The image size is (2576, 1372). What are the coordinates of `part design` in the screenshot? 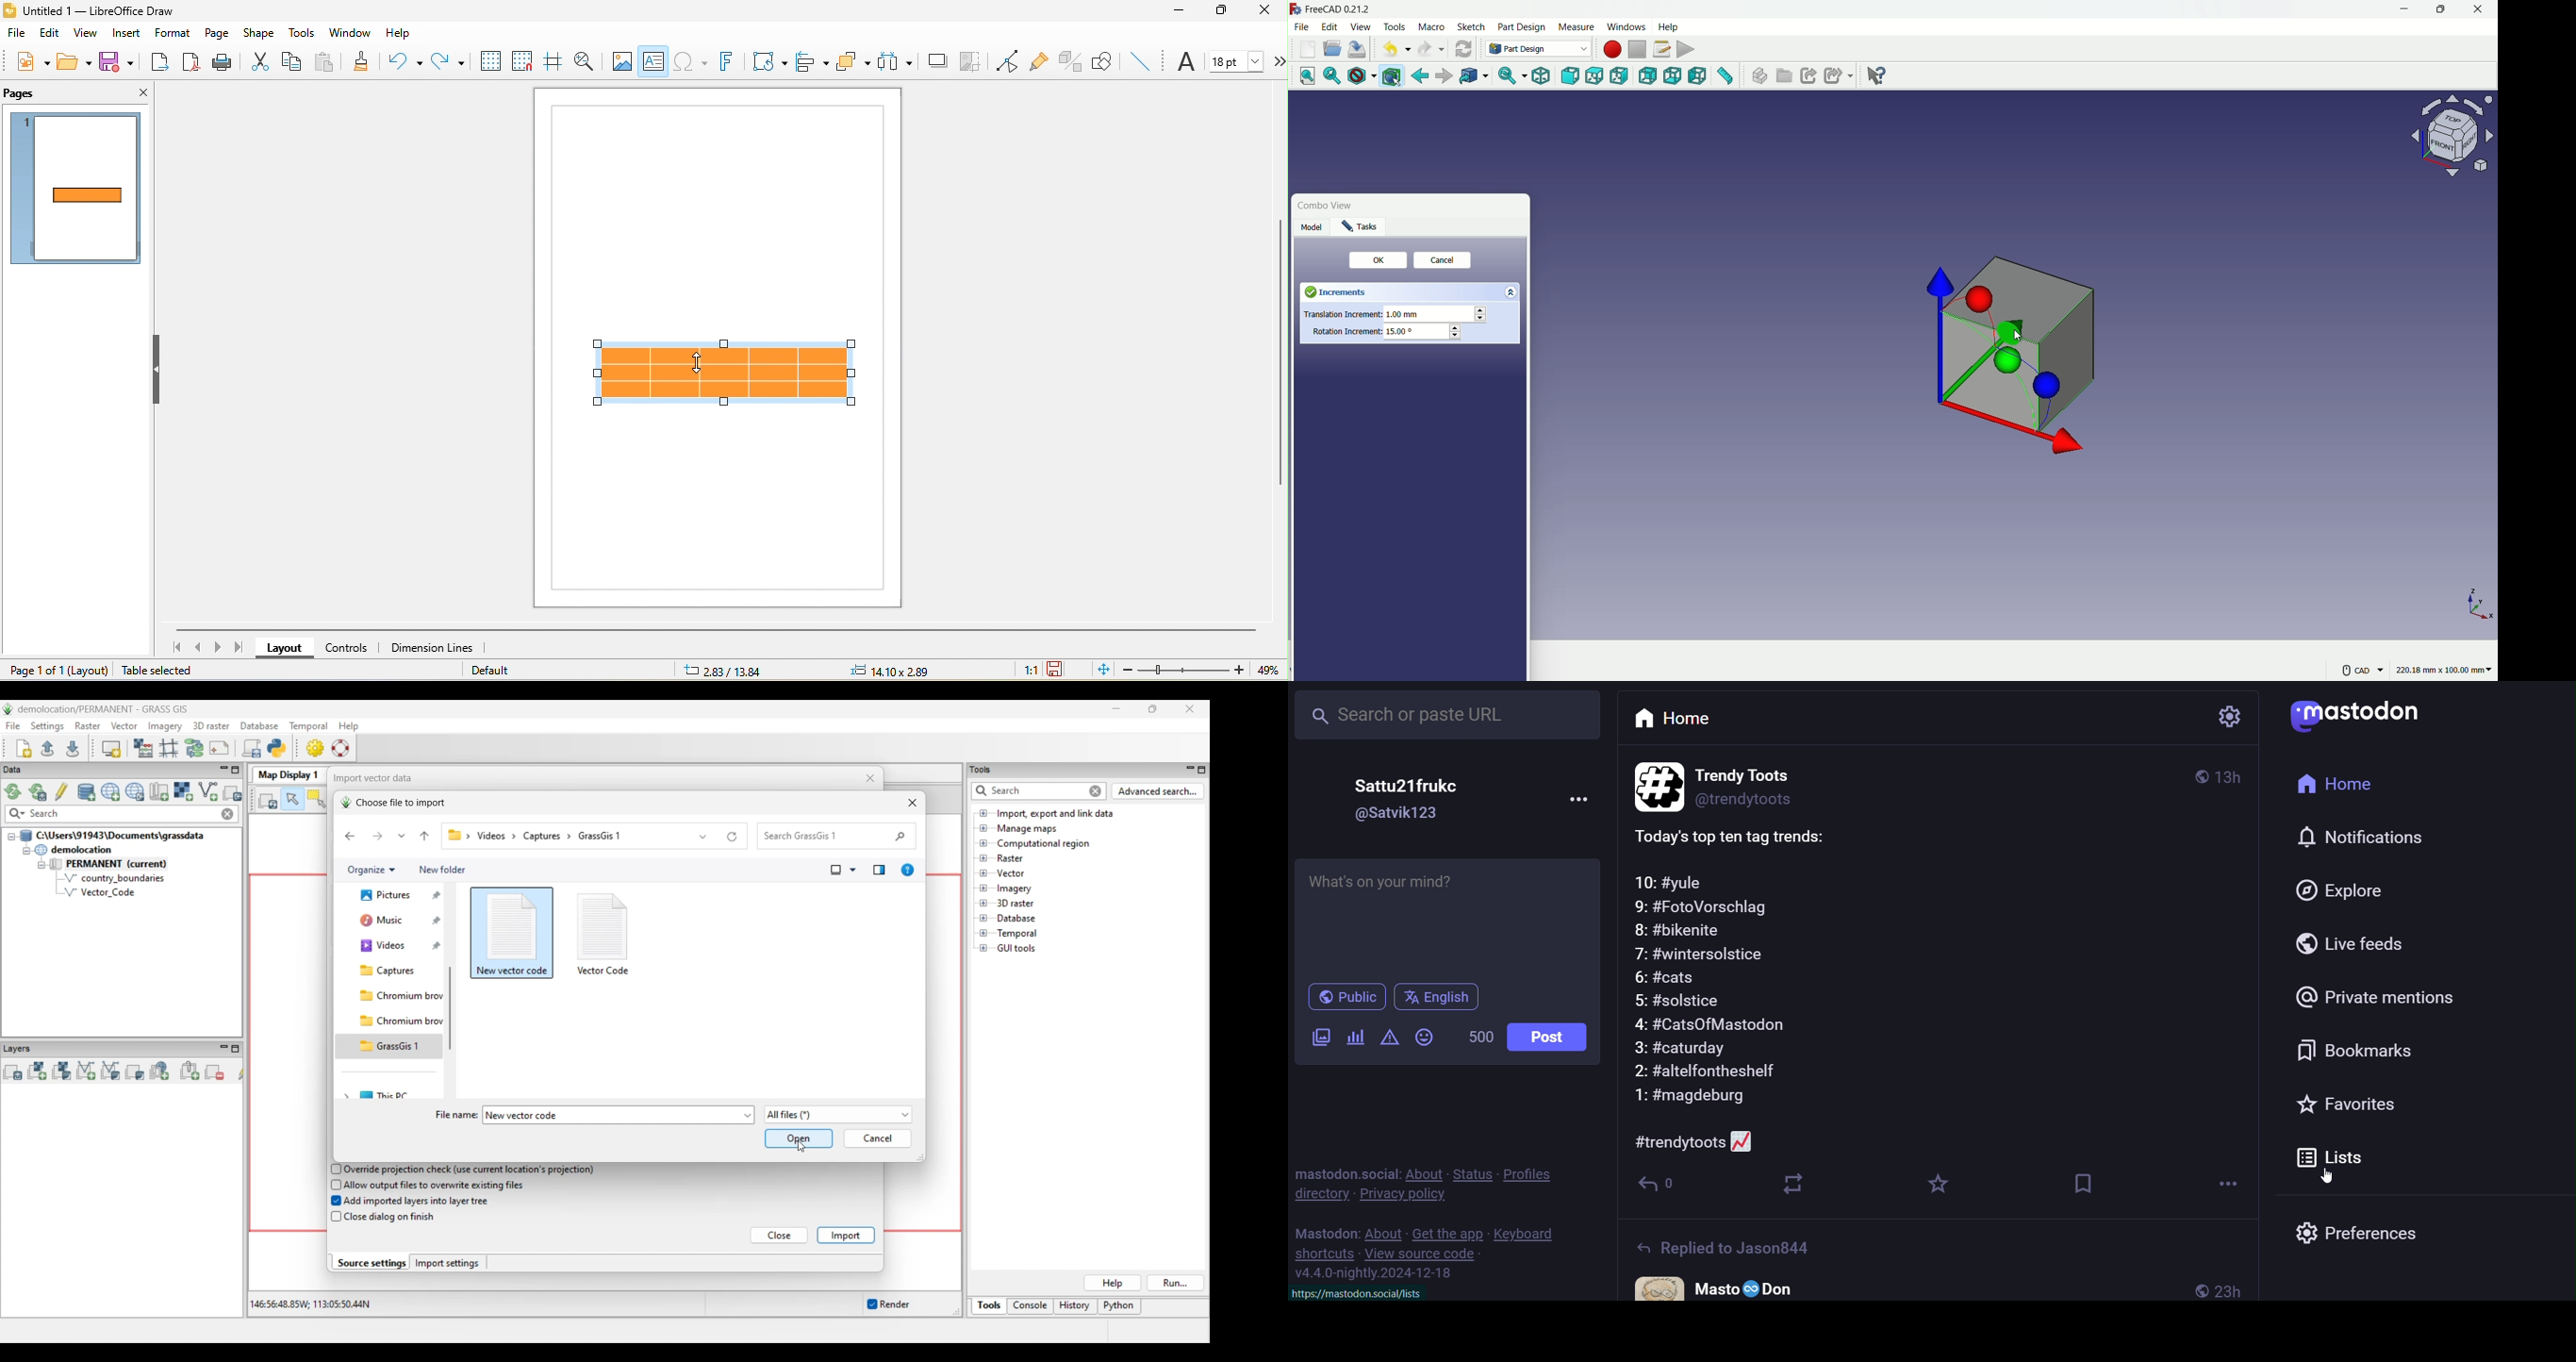 It's located at (1522, 27).